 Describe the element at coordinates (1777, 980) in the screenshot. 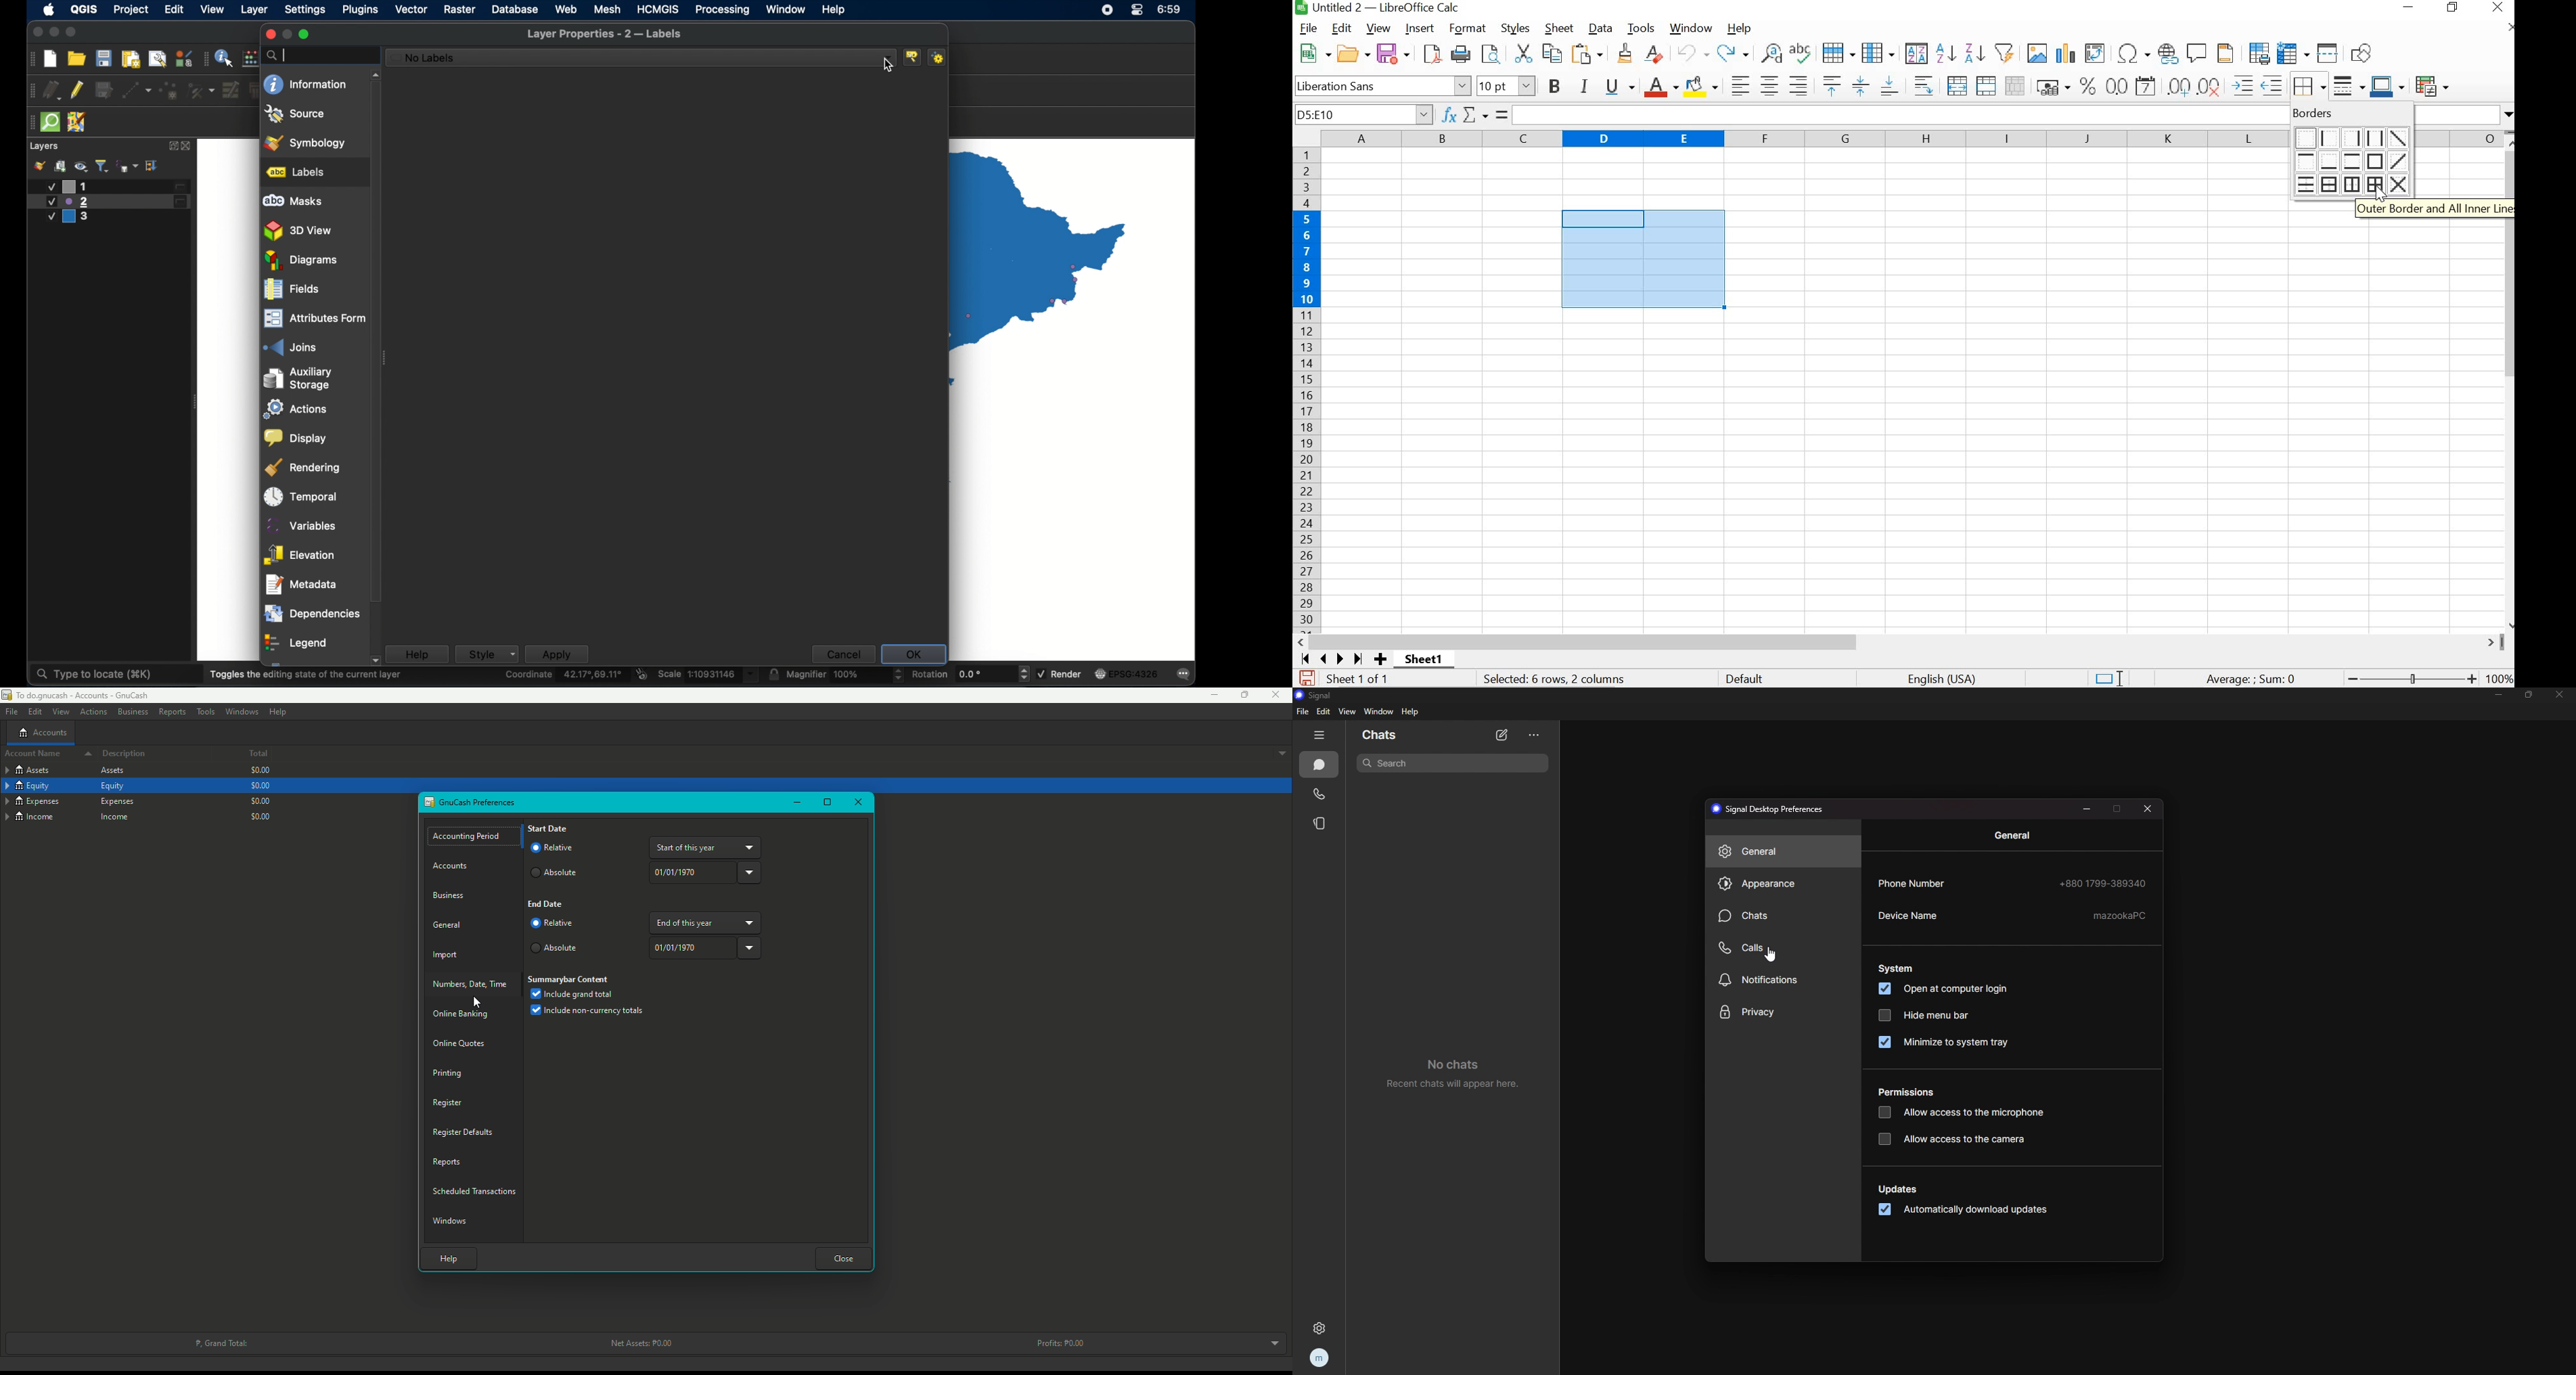

I see `notifications` at that location.